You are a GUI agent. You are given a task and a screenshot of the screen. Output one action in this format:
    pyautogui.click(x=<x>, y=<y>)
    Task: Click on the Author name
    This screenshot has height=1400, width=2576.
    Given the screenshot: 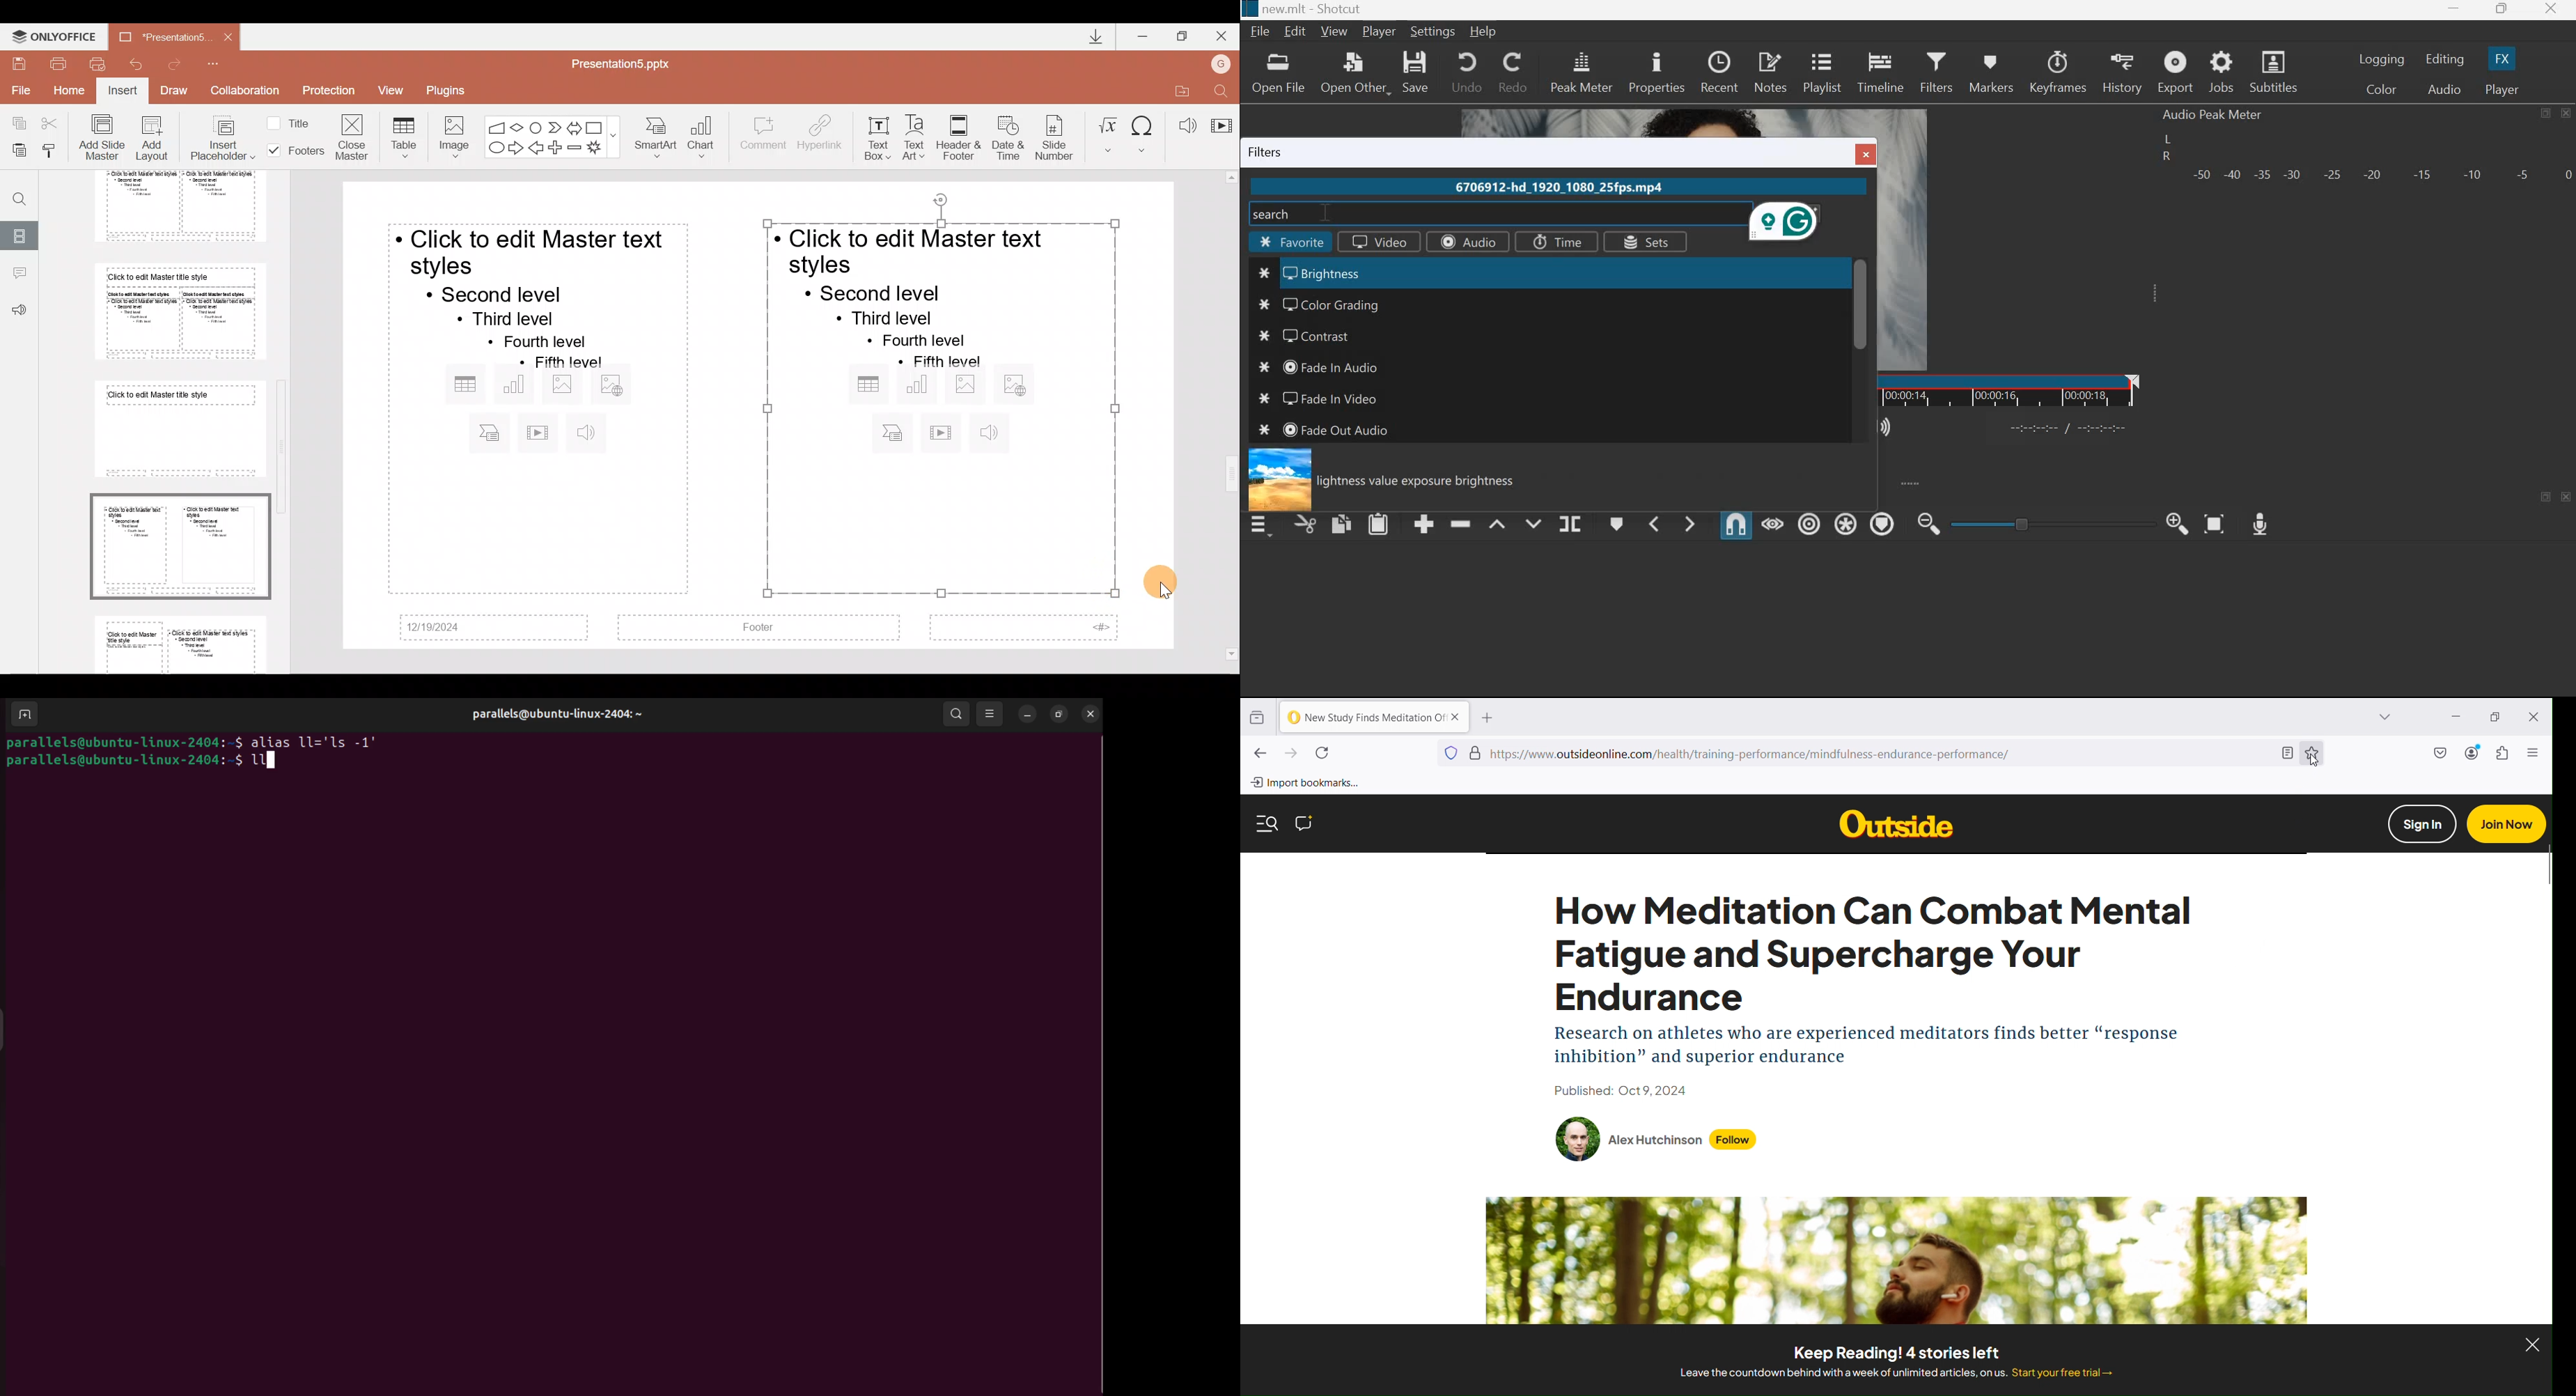 What is the action you would take?
    pyautogui.click(x=1656, y=1140)
    